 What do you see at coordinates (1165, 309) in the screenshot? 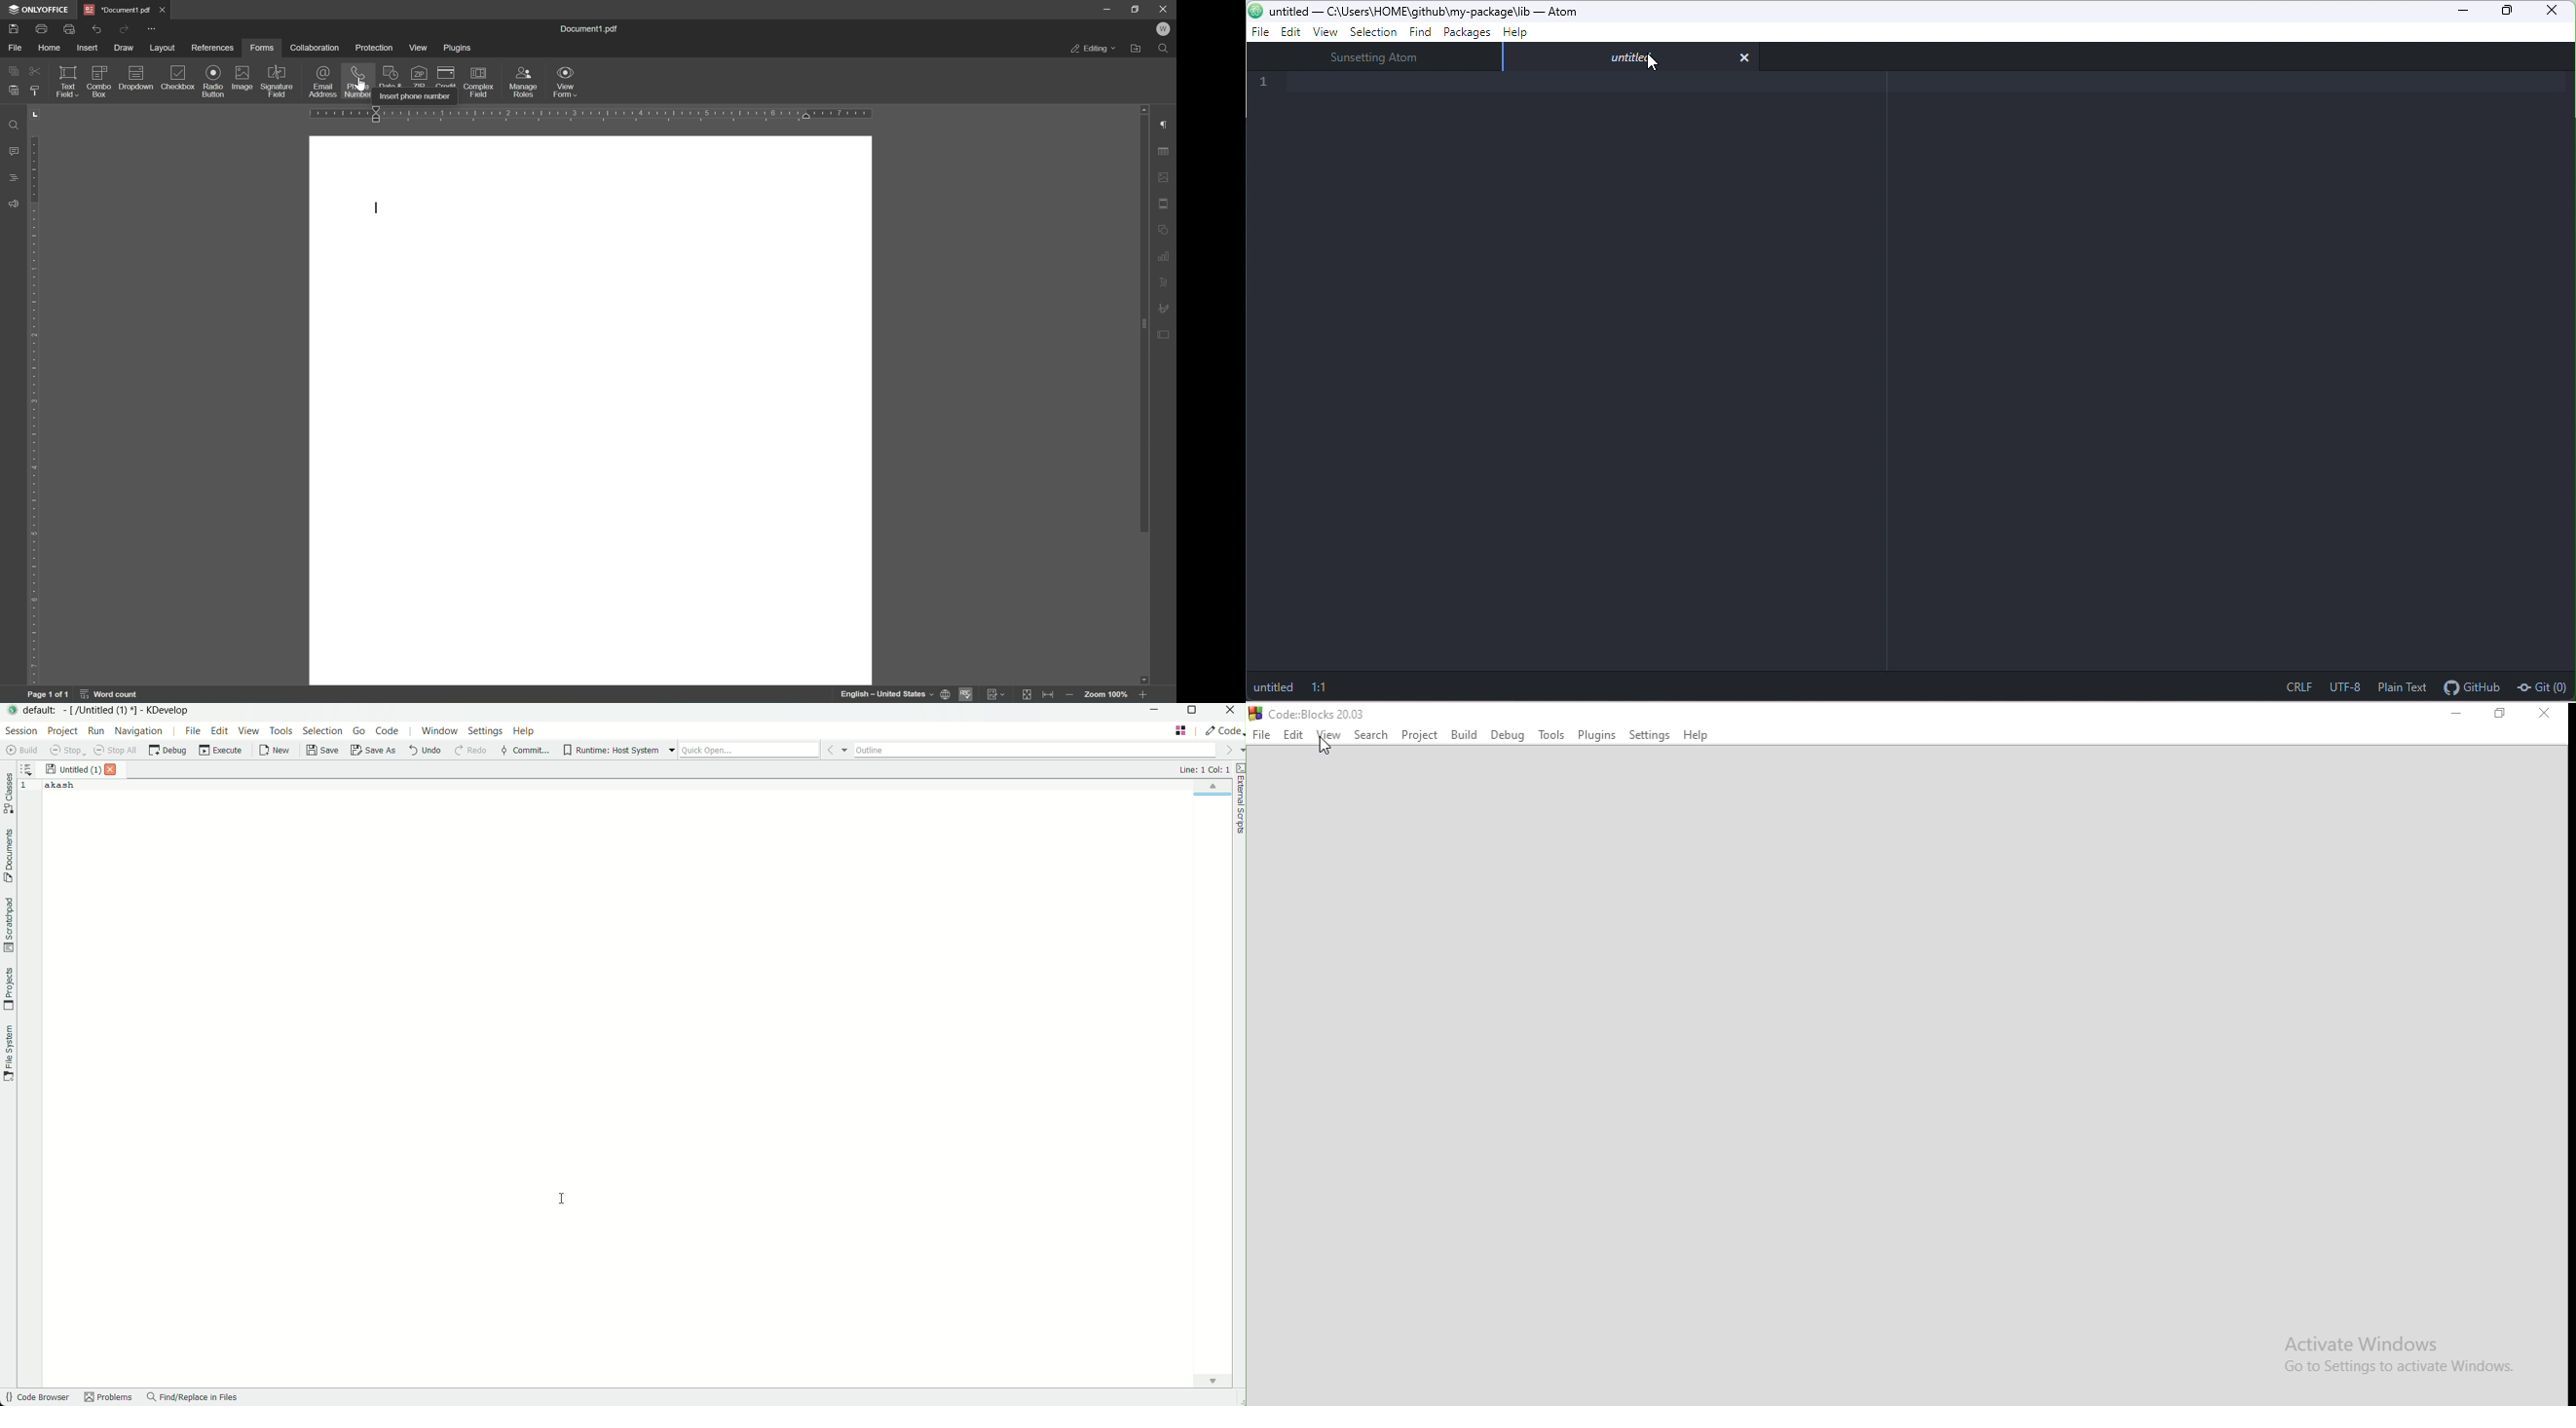
I see `signature settings` at bounding box center [1165, 309].